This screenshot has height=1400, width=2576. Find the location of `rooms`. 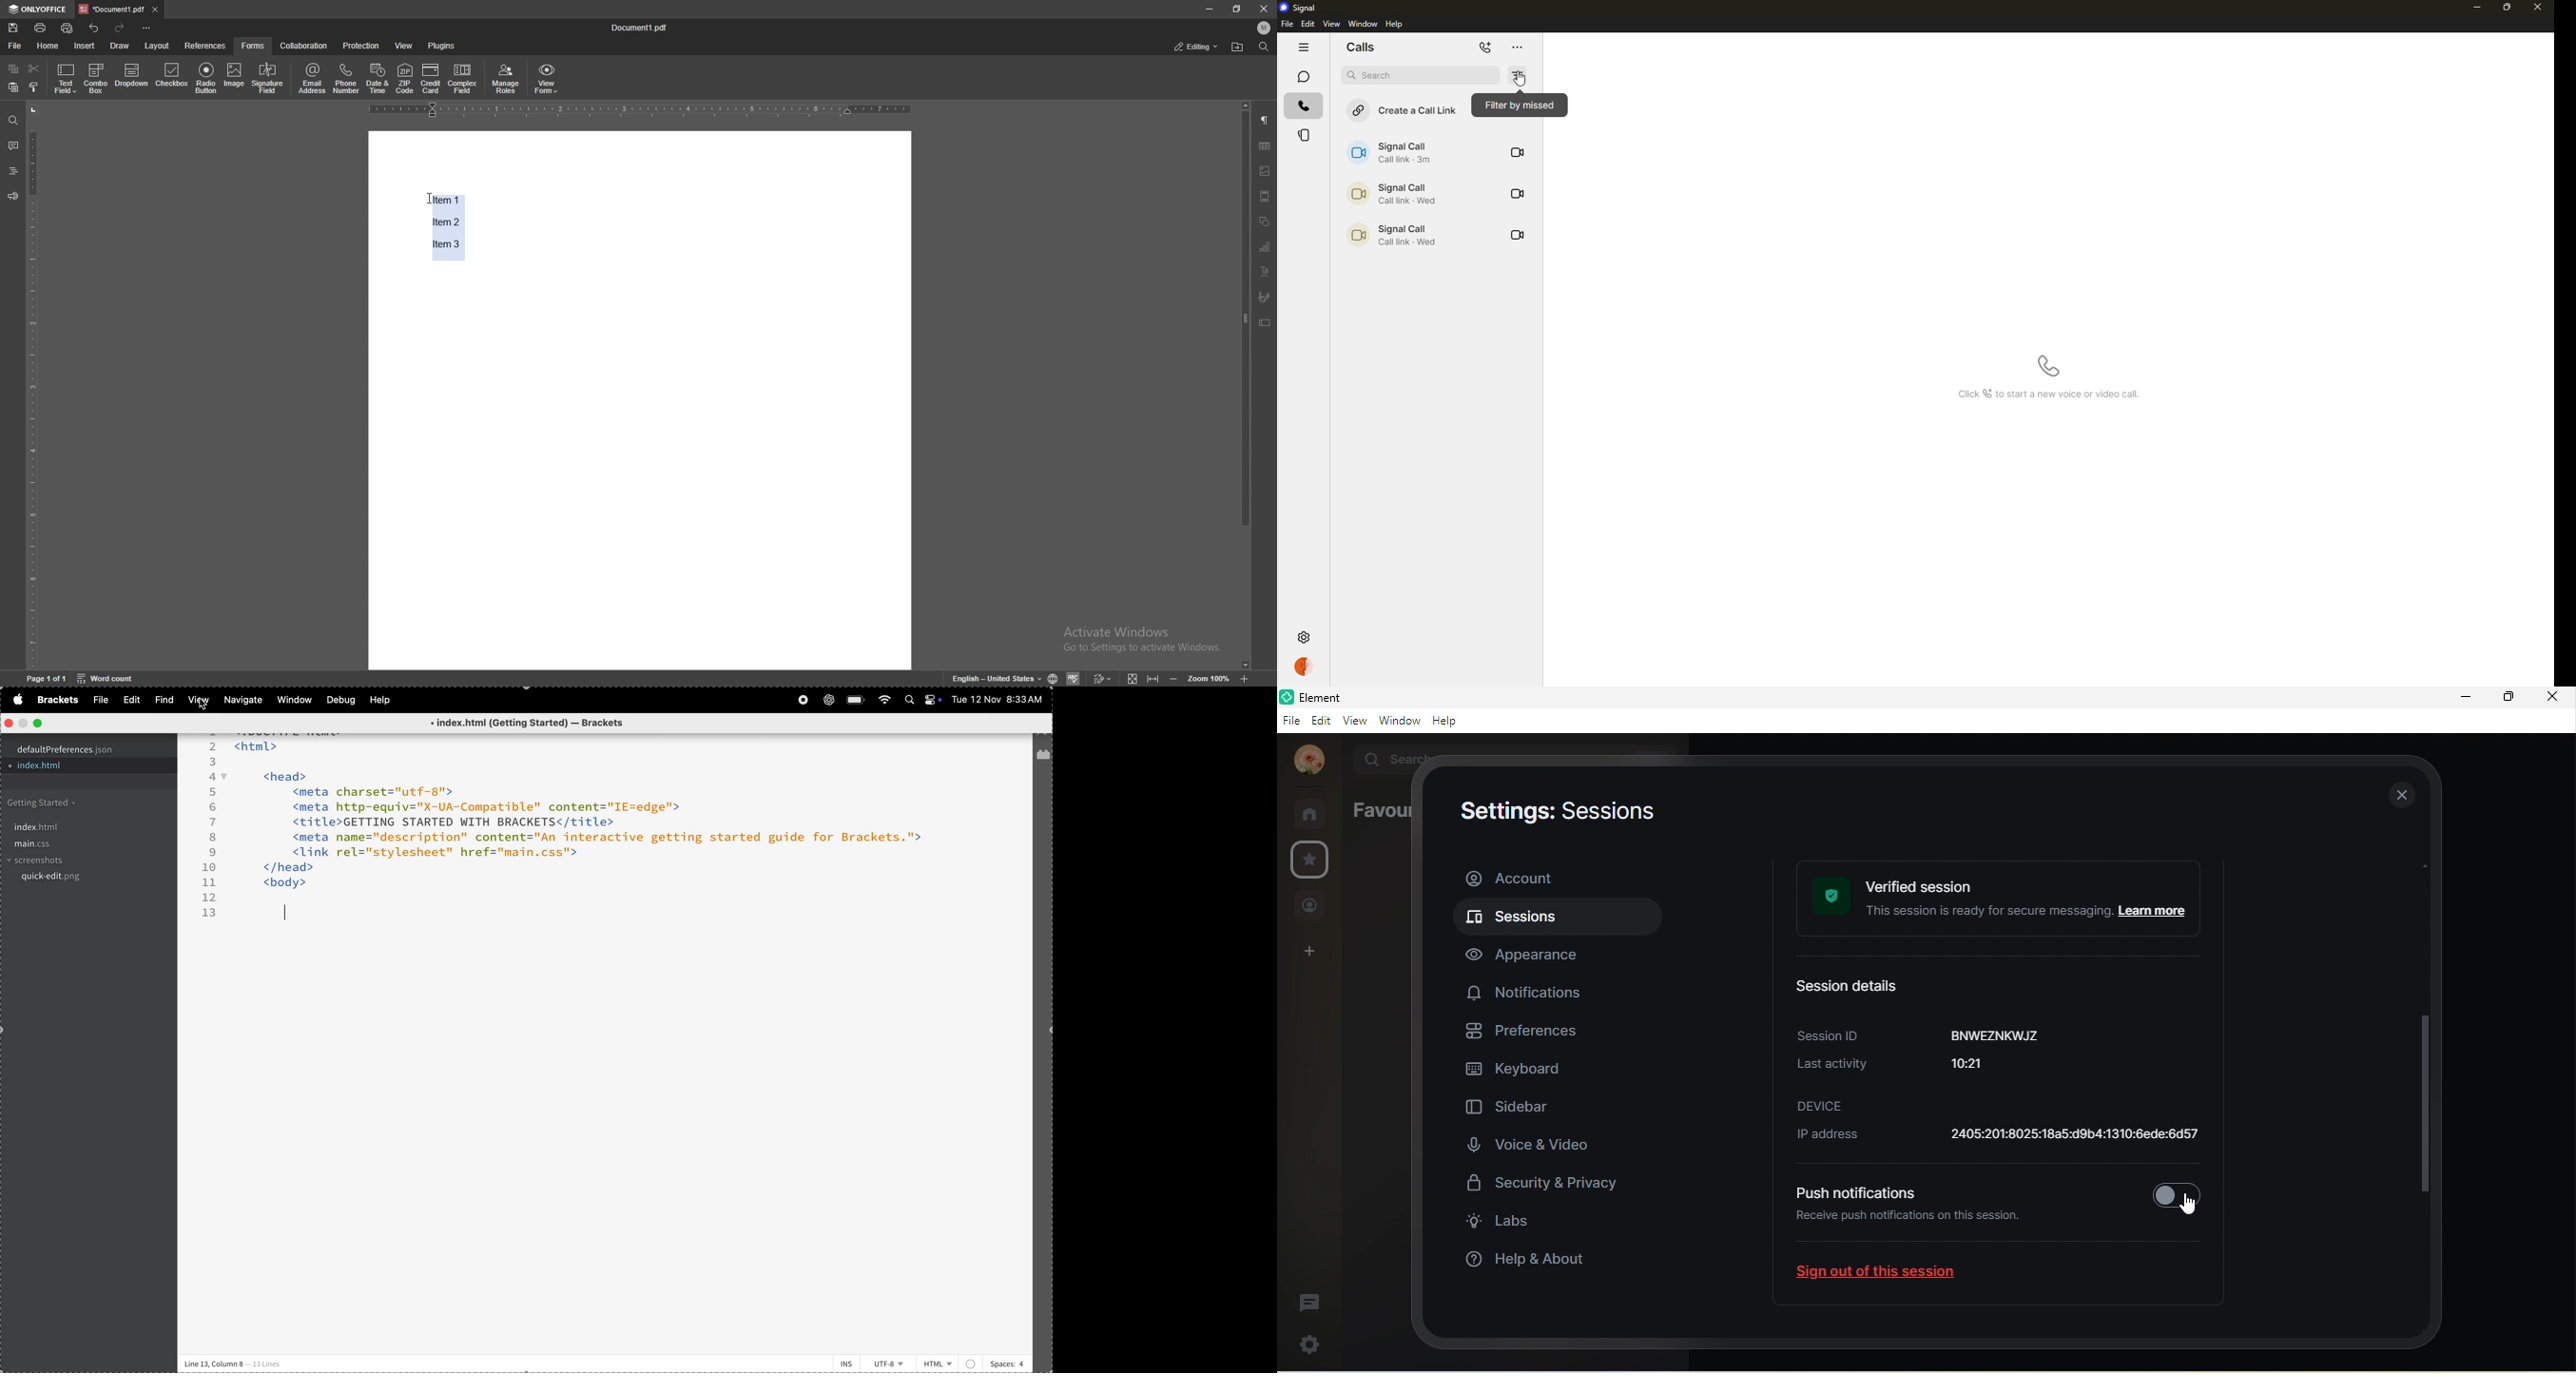

rooms is located at coordinates (1314, 813).